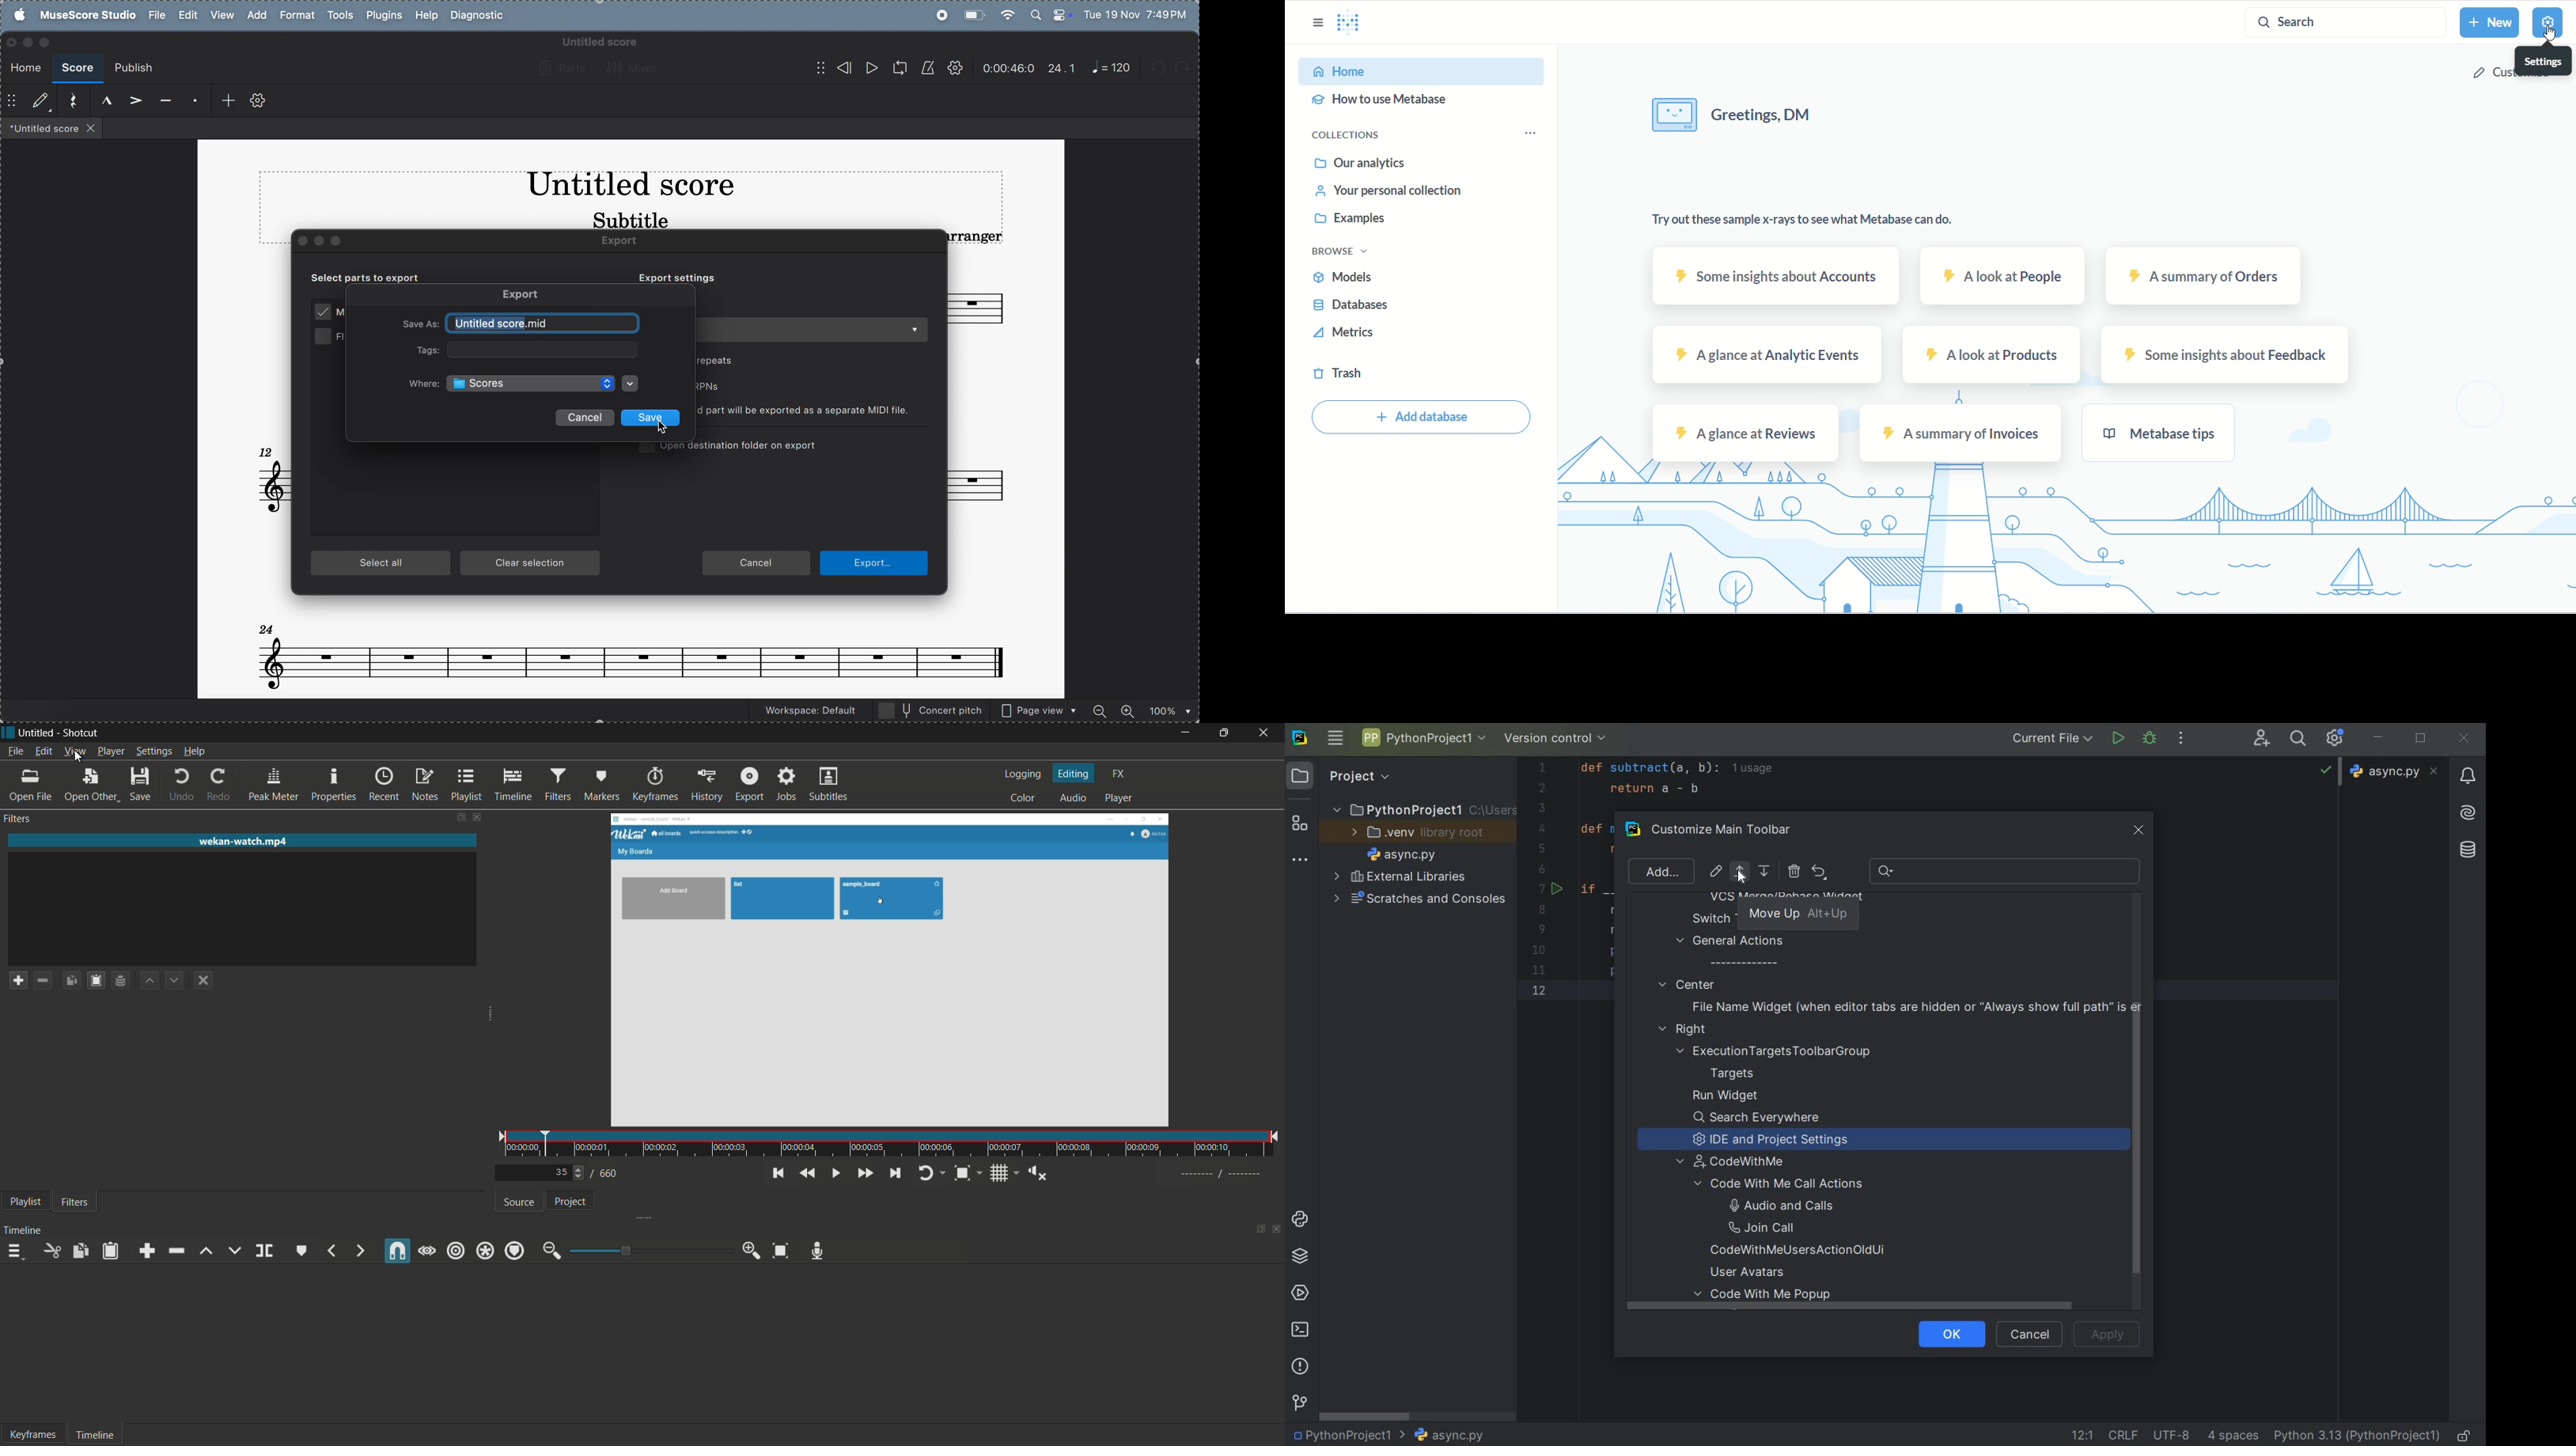 The height and width of the screenshot is (1456, 2576). Describe the element at coordinates (749, 785) in the screenshot. I see `export` at that location.